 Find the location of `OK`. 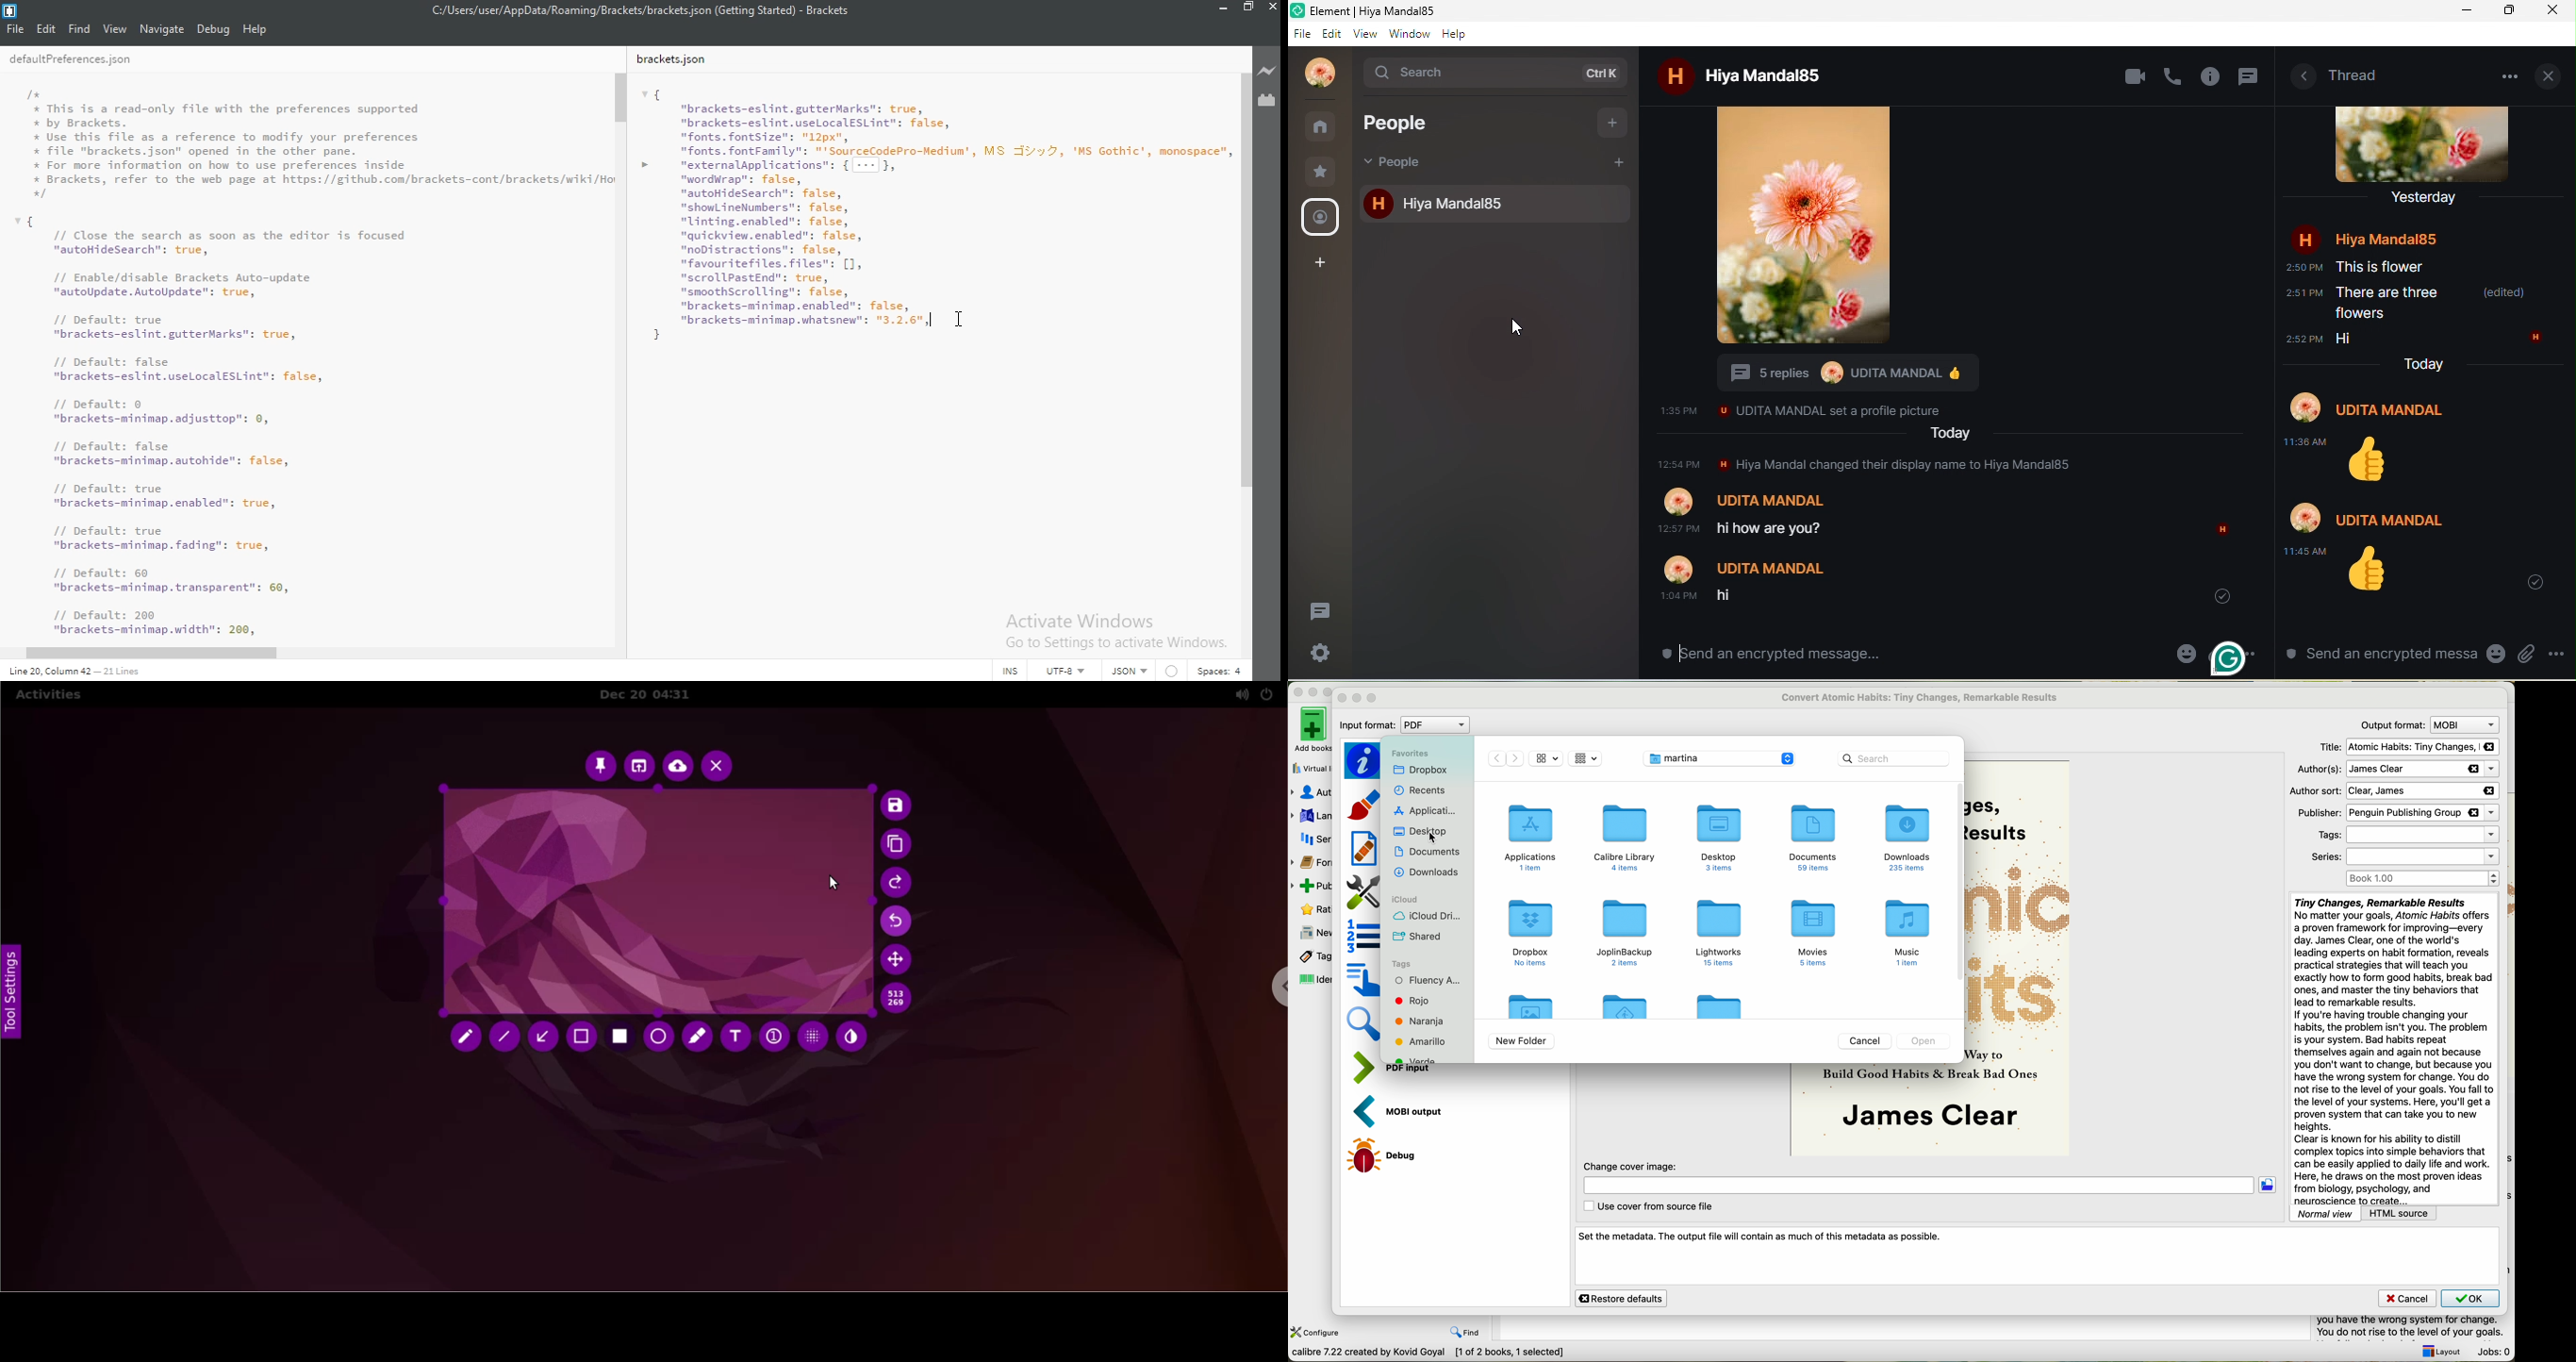

OK is located at coordinates (2470, 1298).